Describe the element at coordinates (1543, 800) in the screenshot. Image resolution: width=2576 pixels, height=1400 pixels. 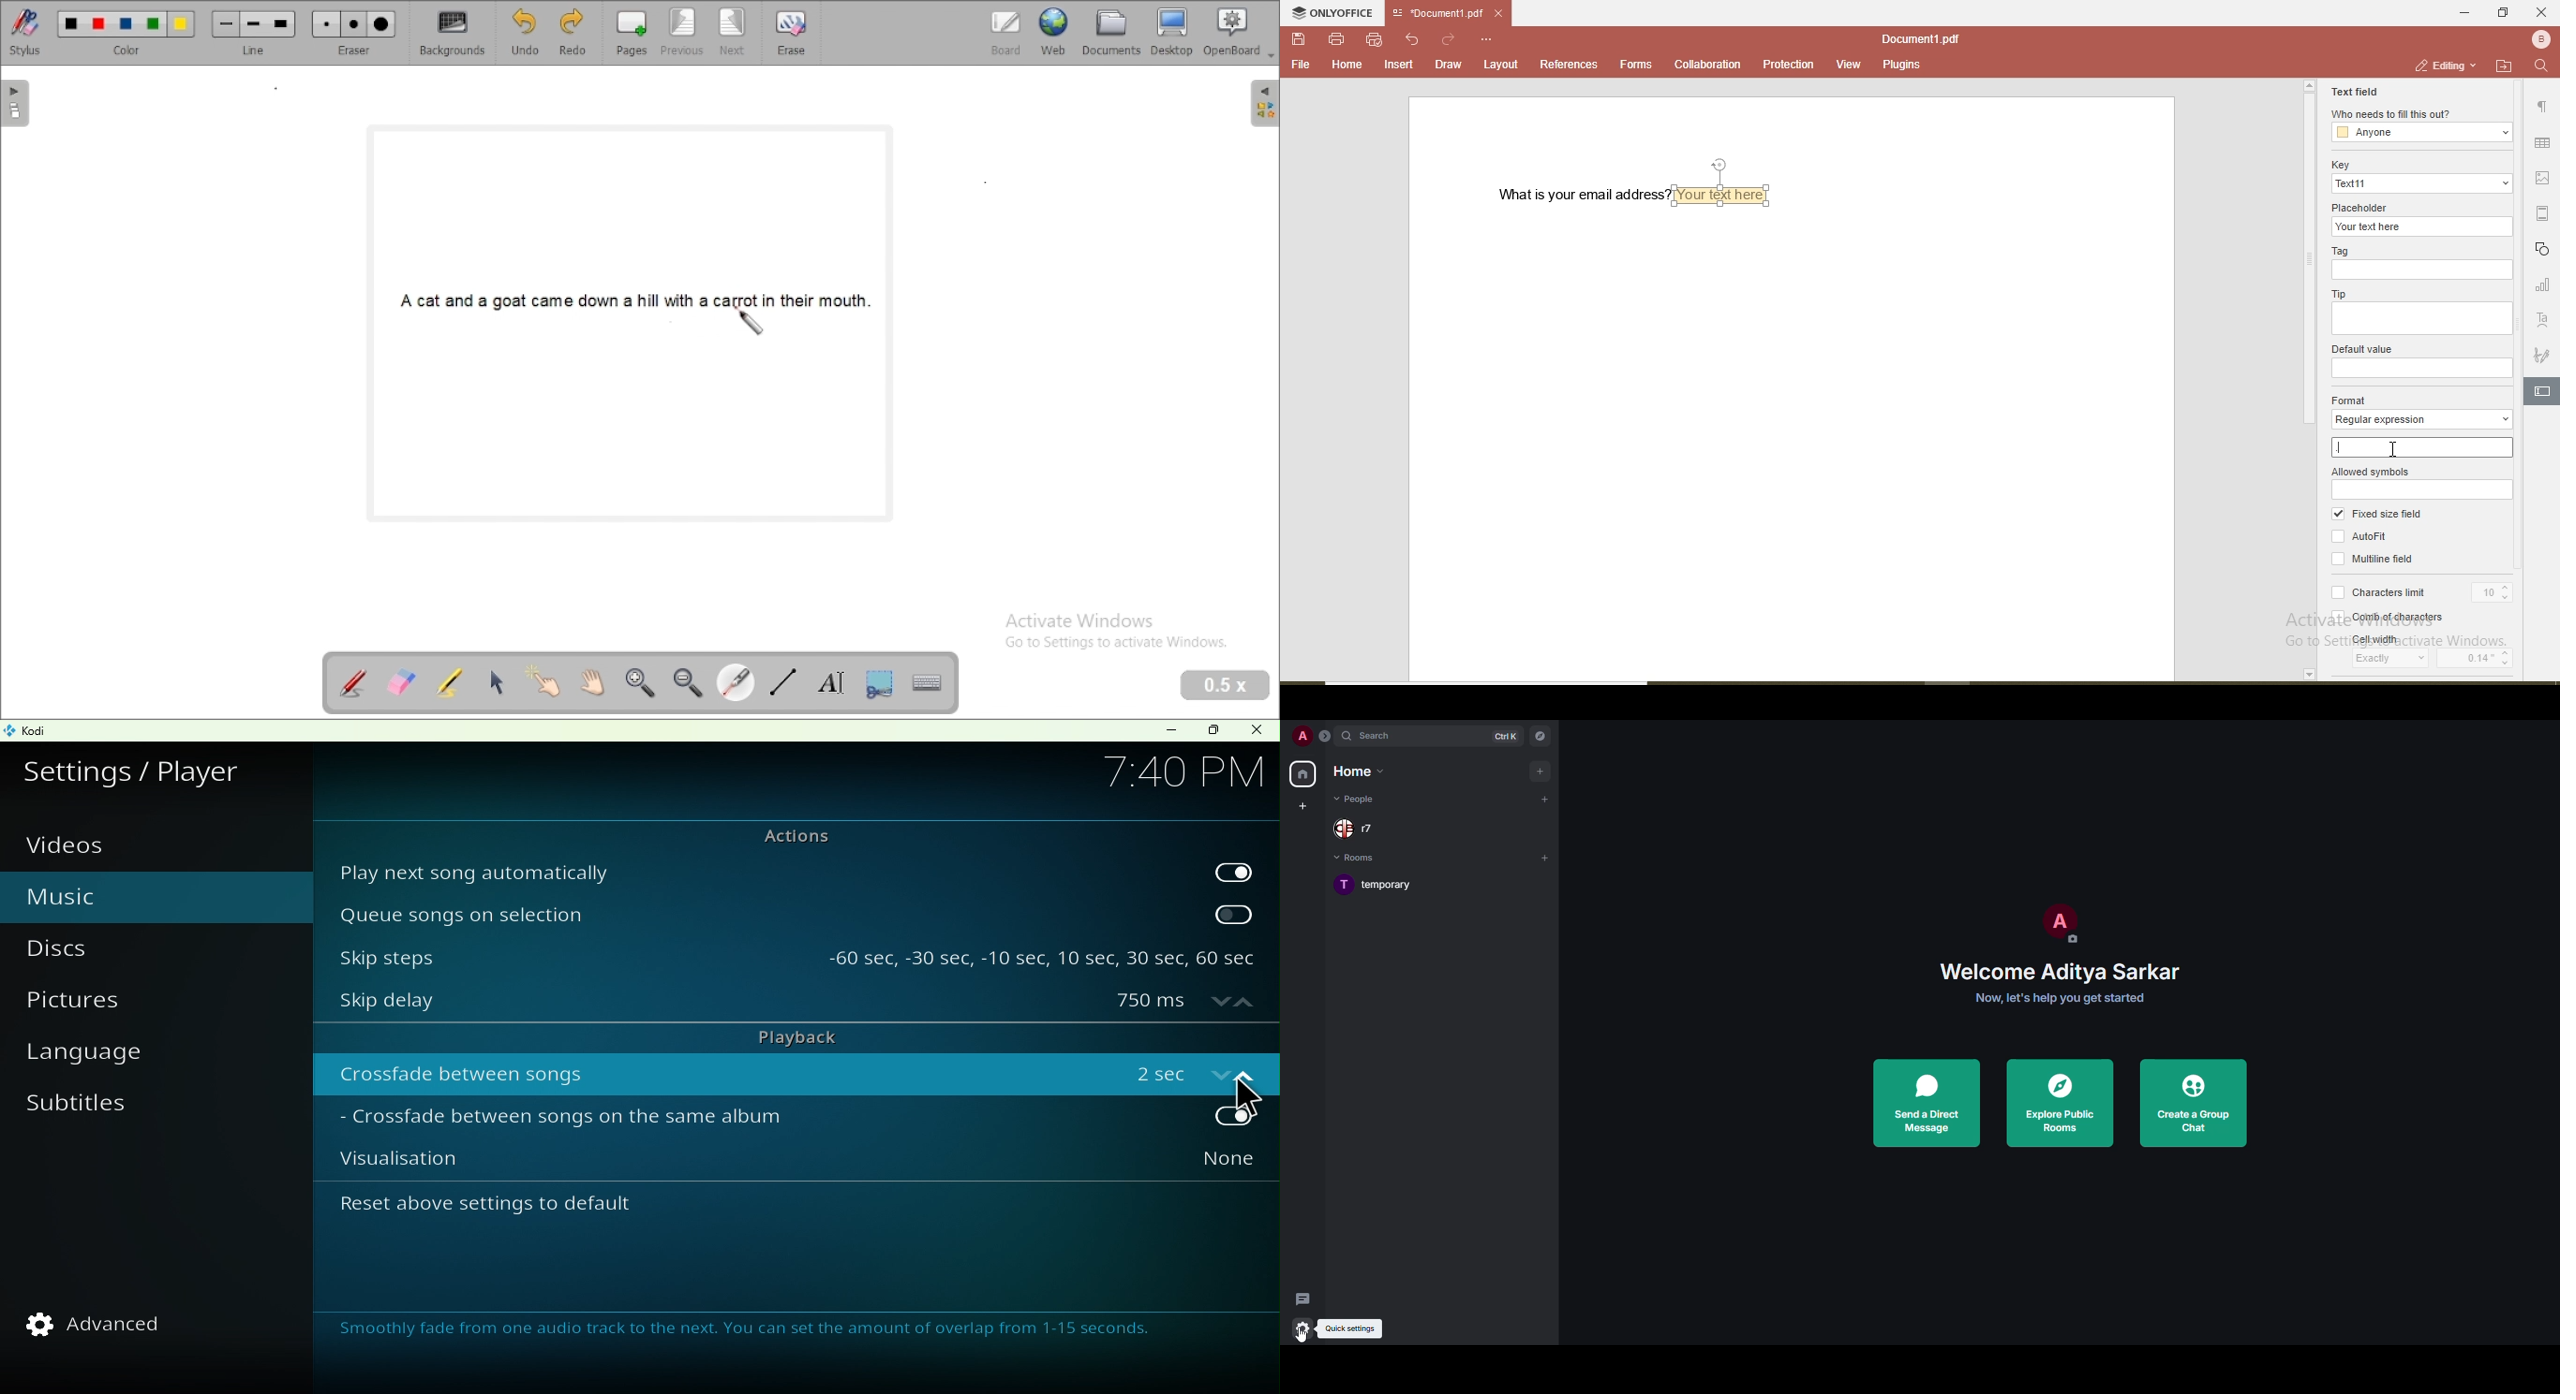
I see `add` at that location.